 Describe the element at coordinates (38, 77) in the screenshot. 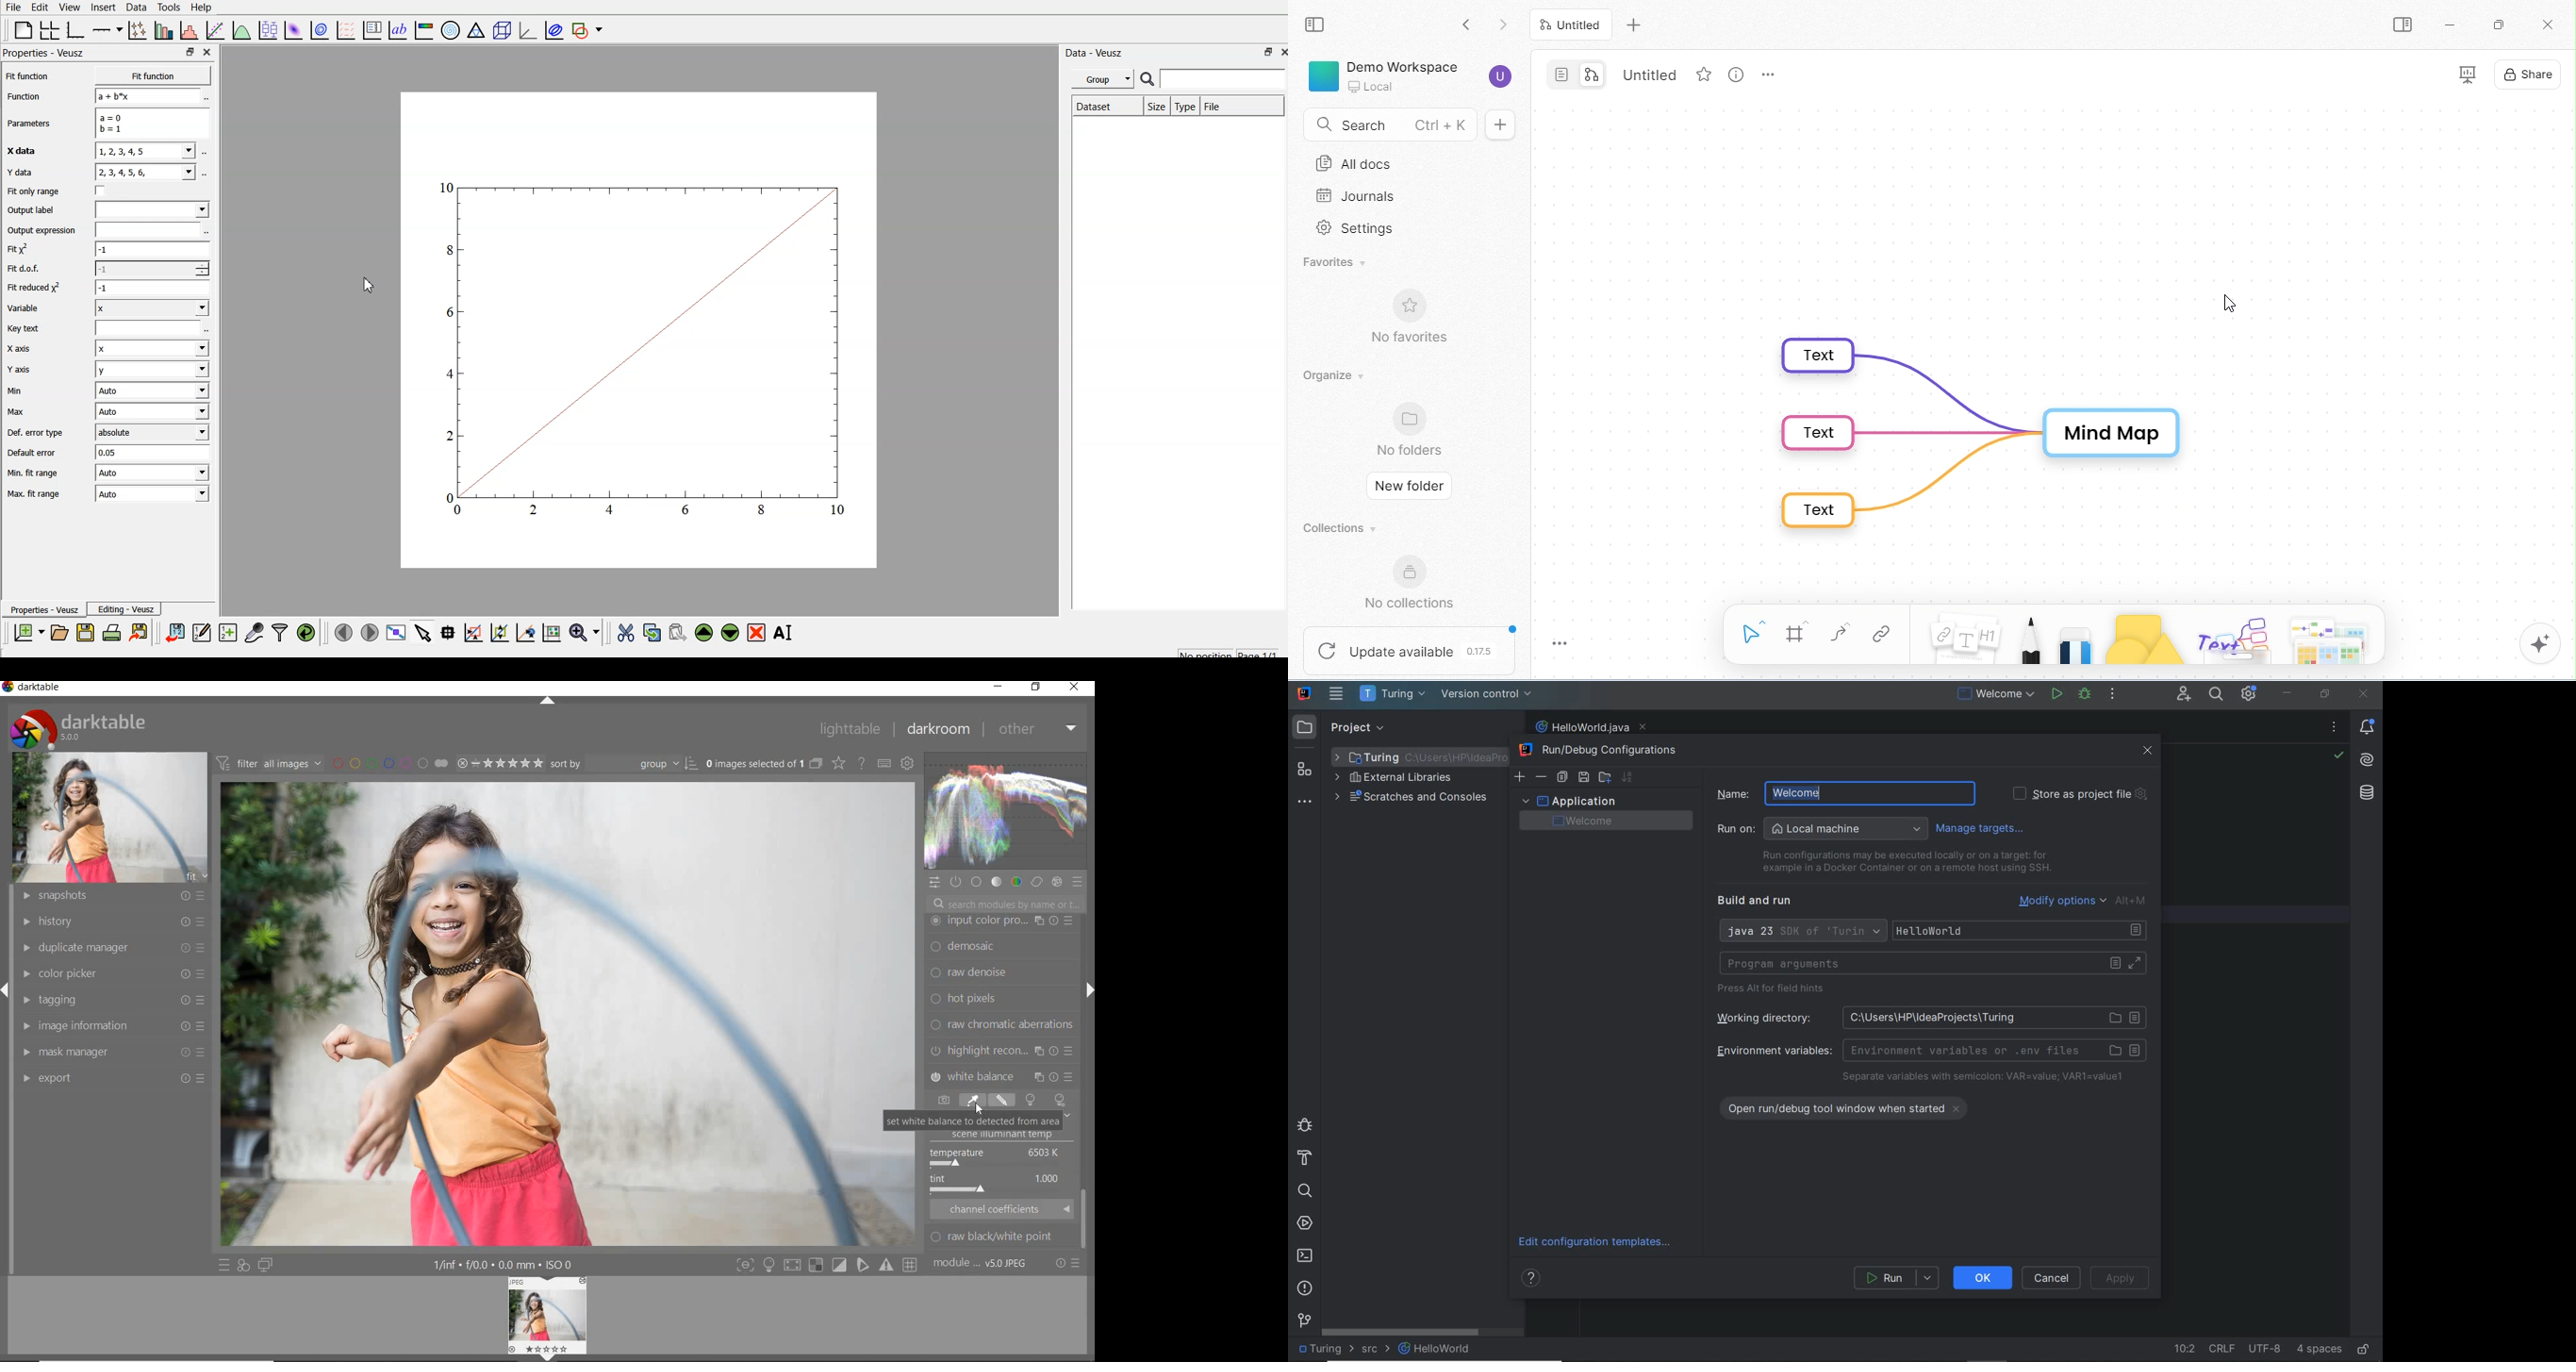

I see `Fit function` at that location.